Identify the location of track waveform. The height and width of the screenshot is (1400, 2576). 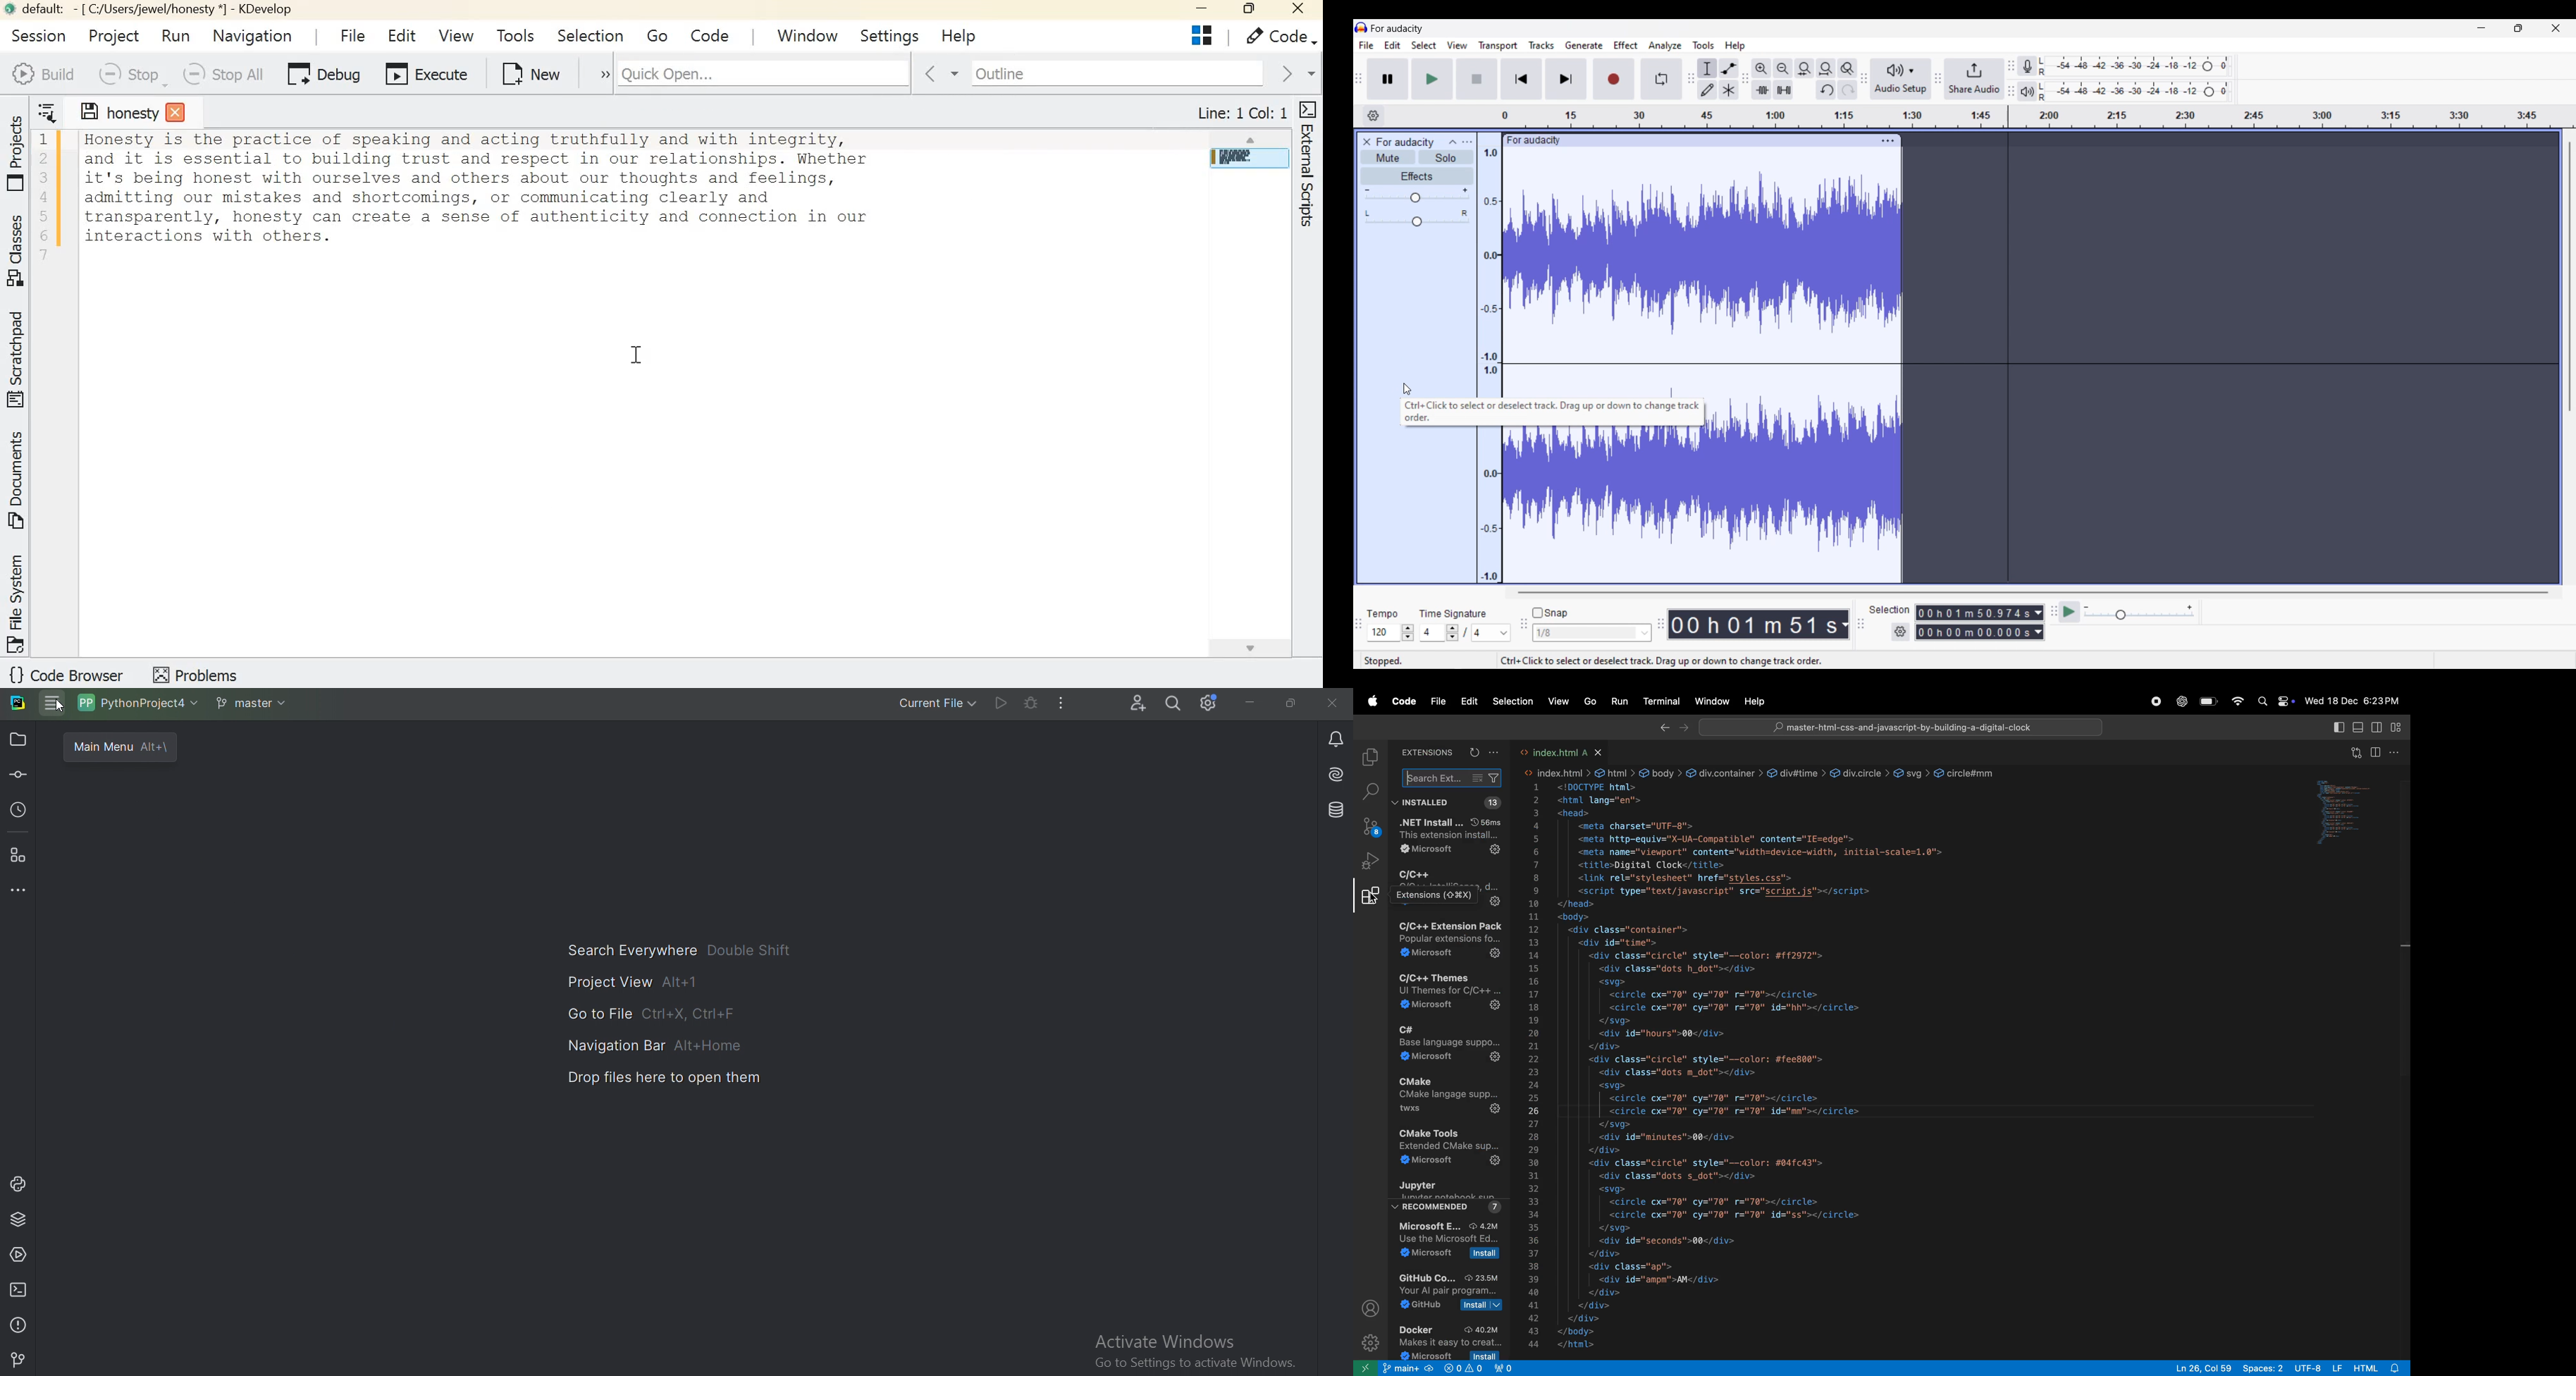
(1806, 473).